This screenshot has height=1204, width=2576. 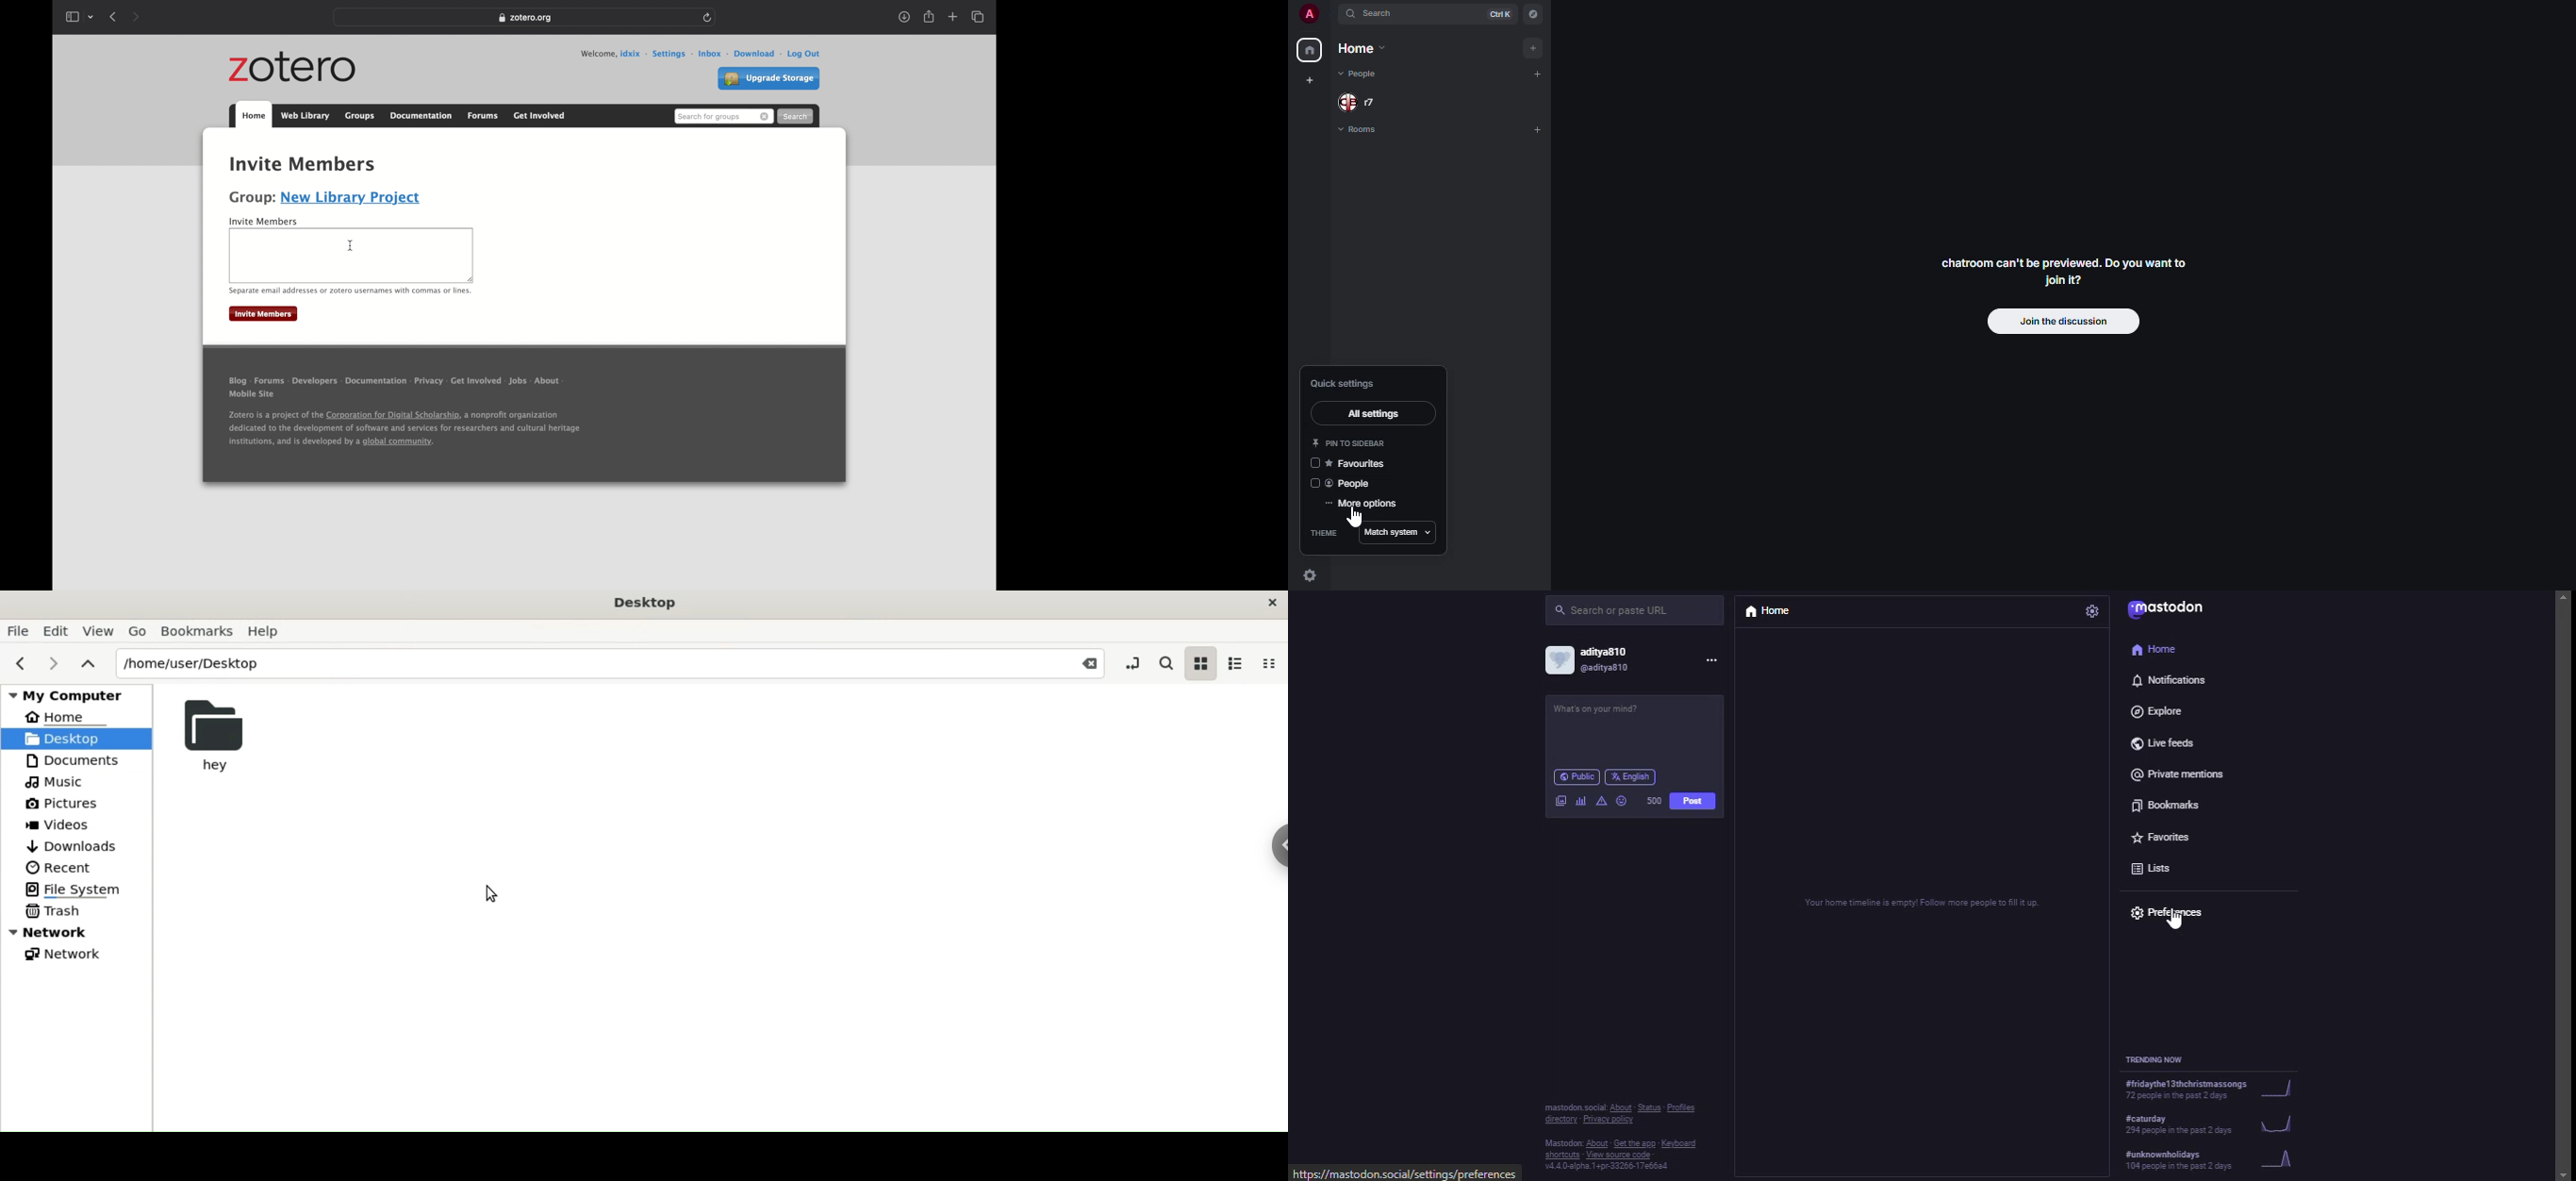 What do you see at coordinates (758, 53) in the screenshot?
I see `download` at bounding box center [758, 53].